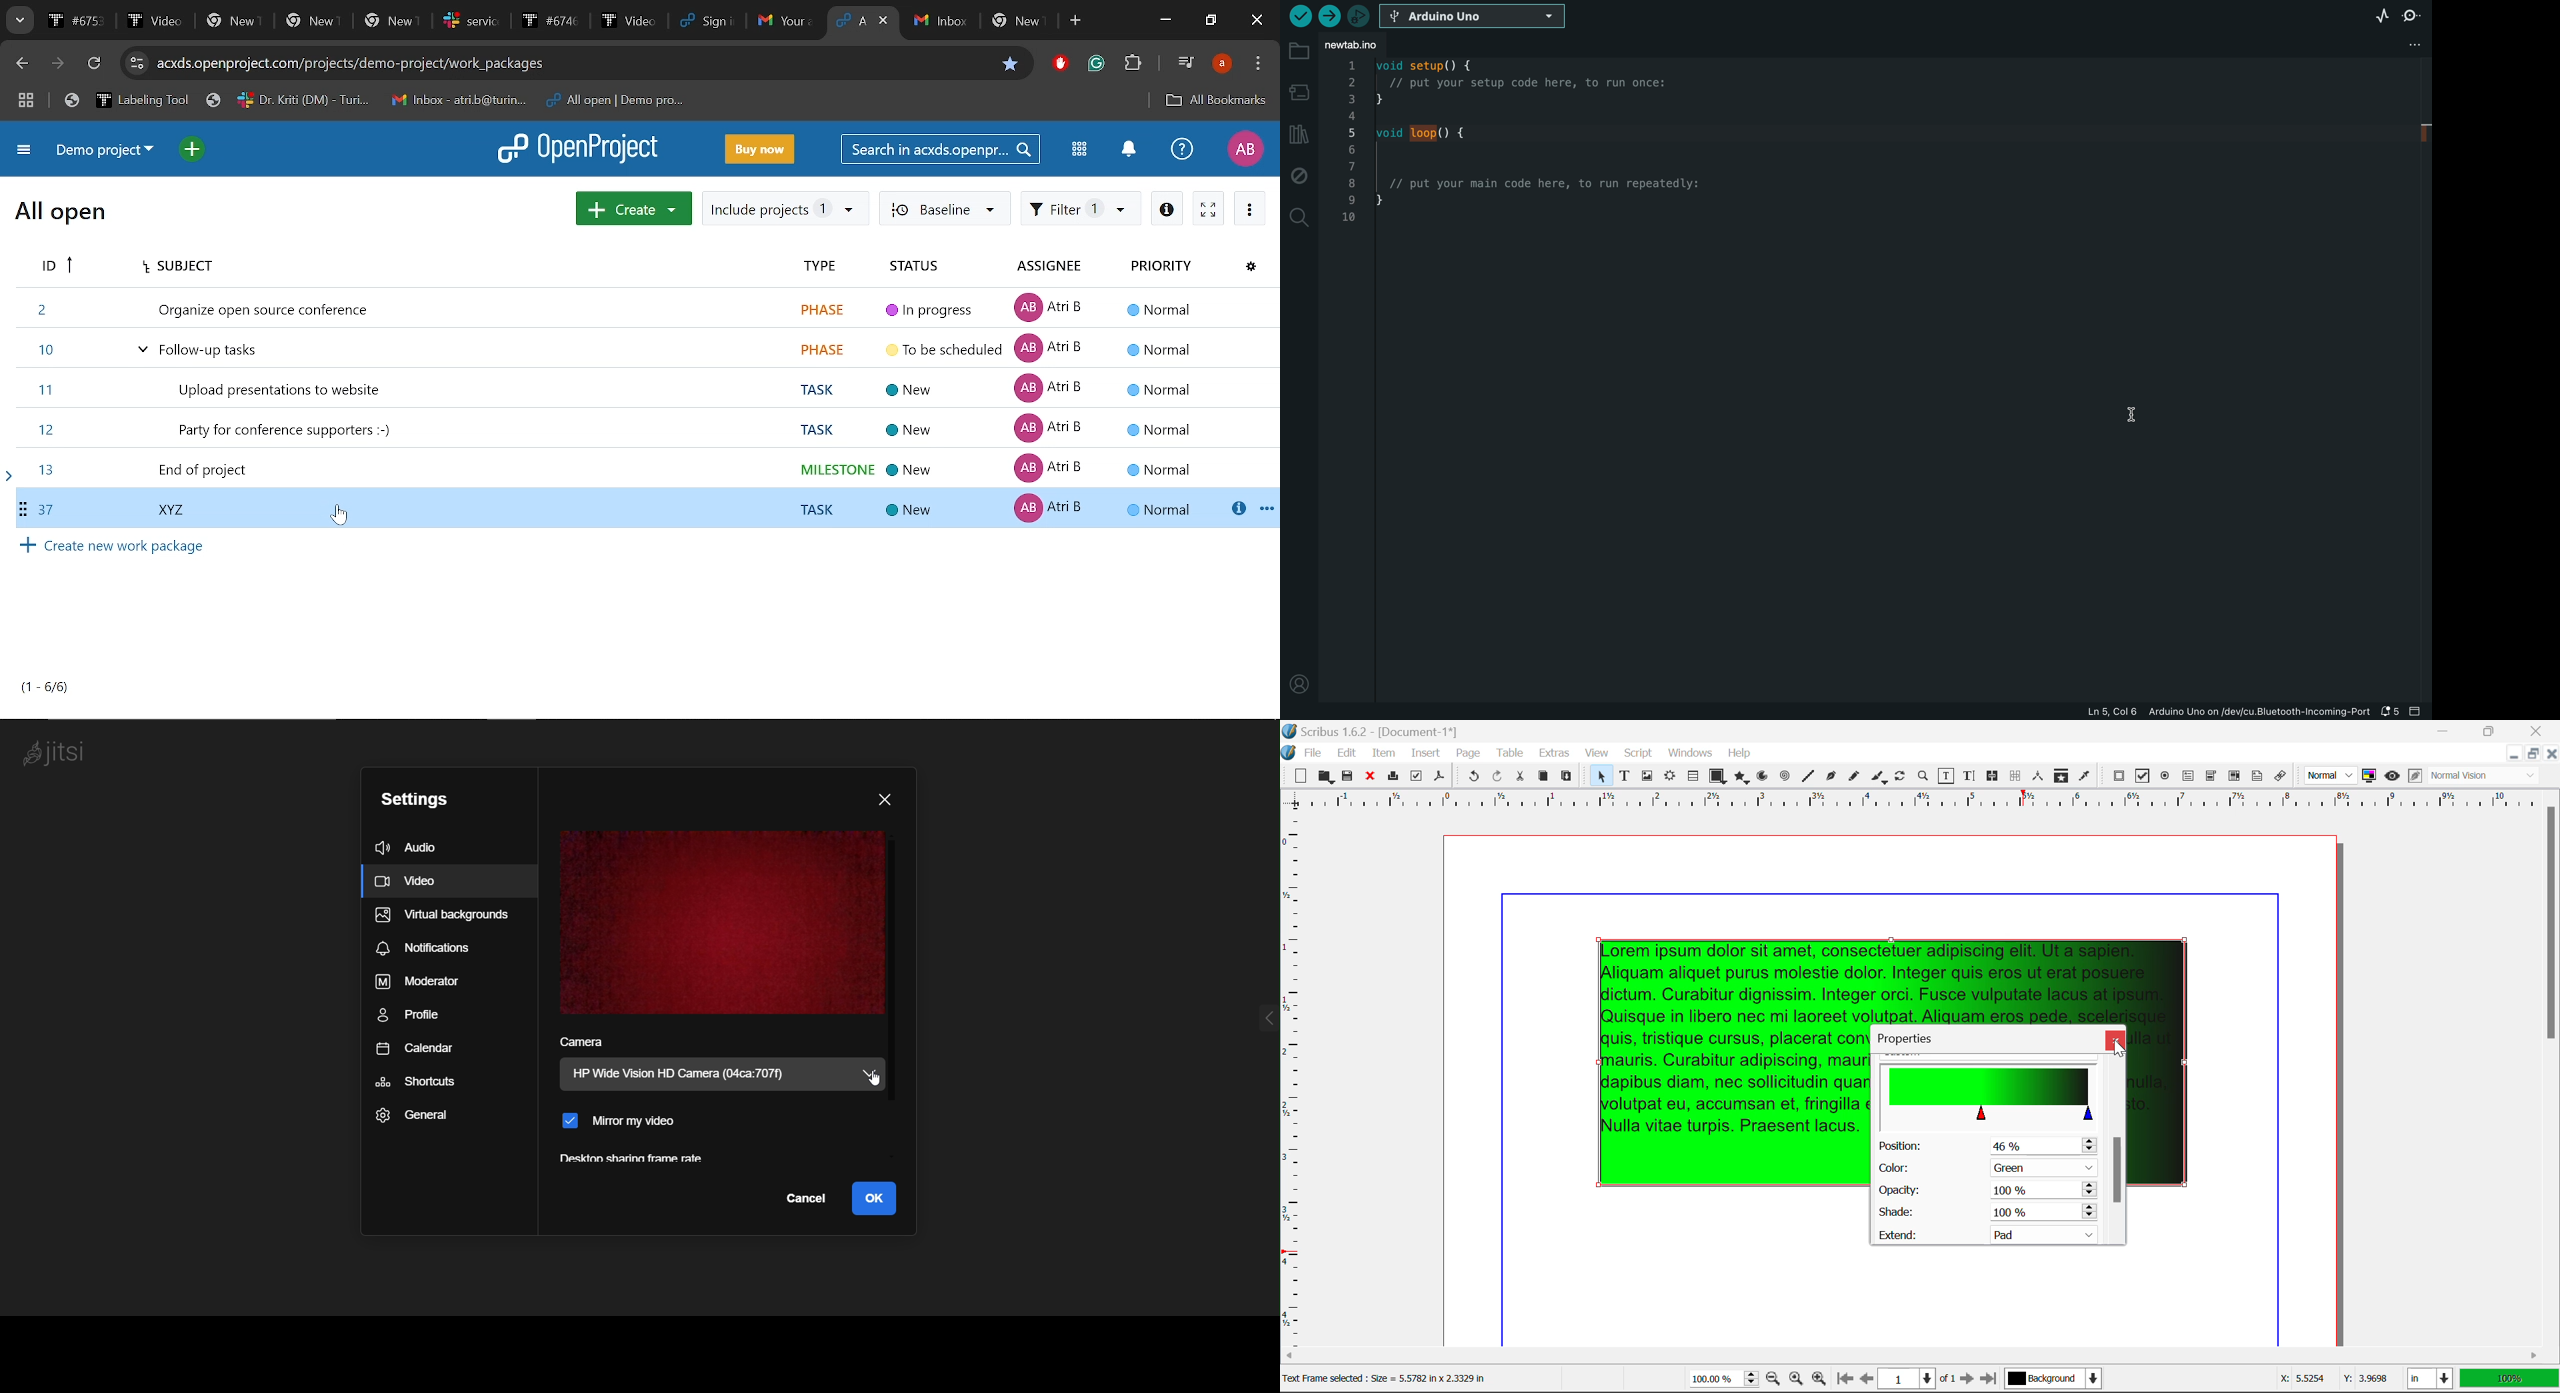 This screenshot has width=2576, height=1400. Describe the element at coordinates (1923, 775) in the screenshot. I see `Zoom` at that location.